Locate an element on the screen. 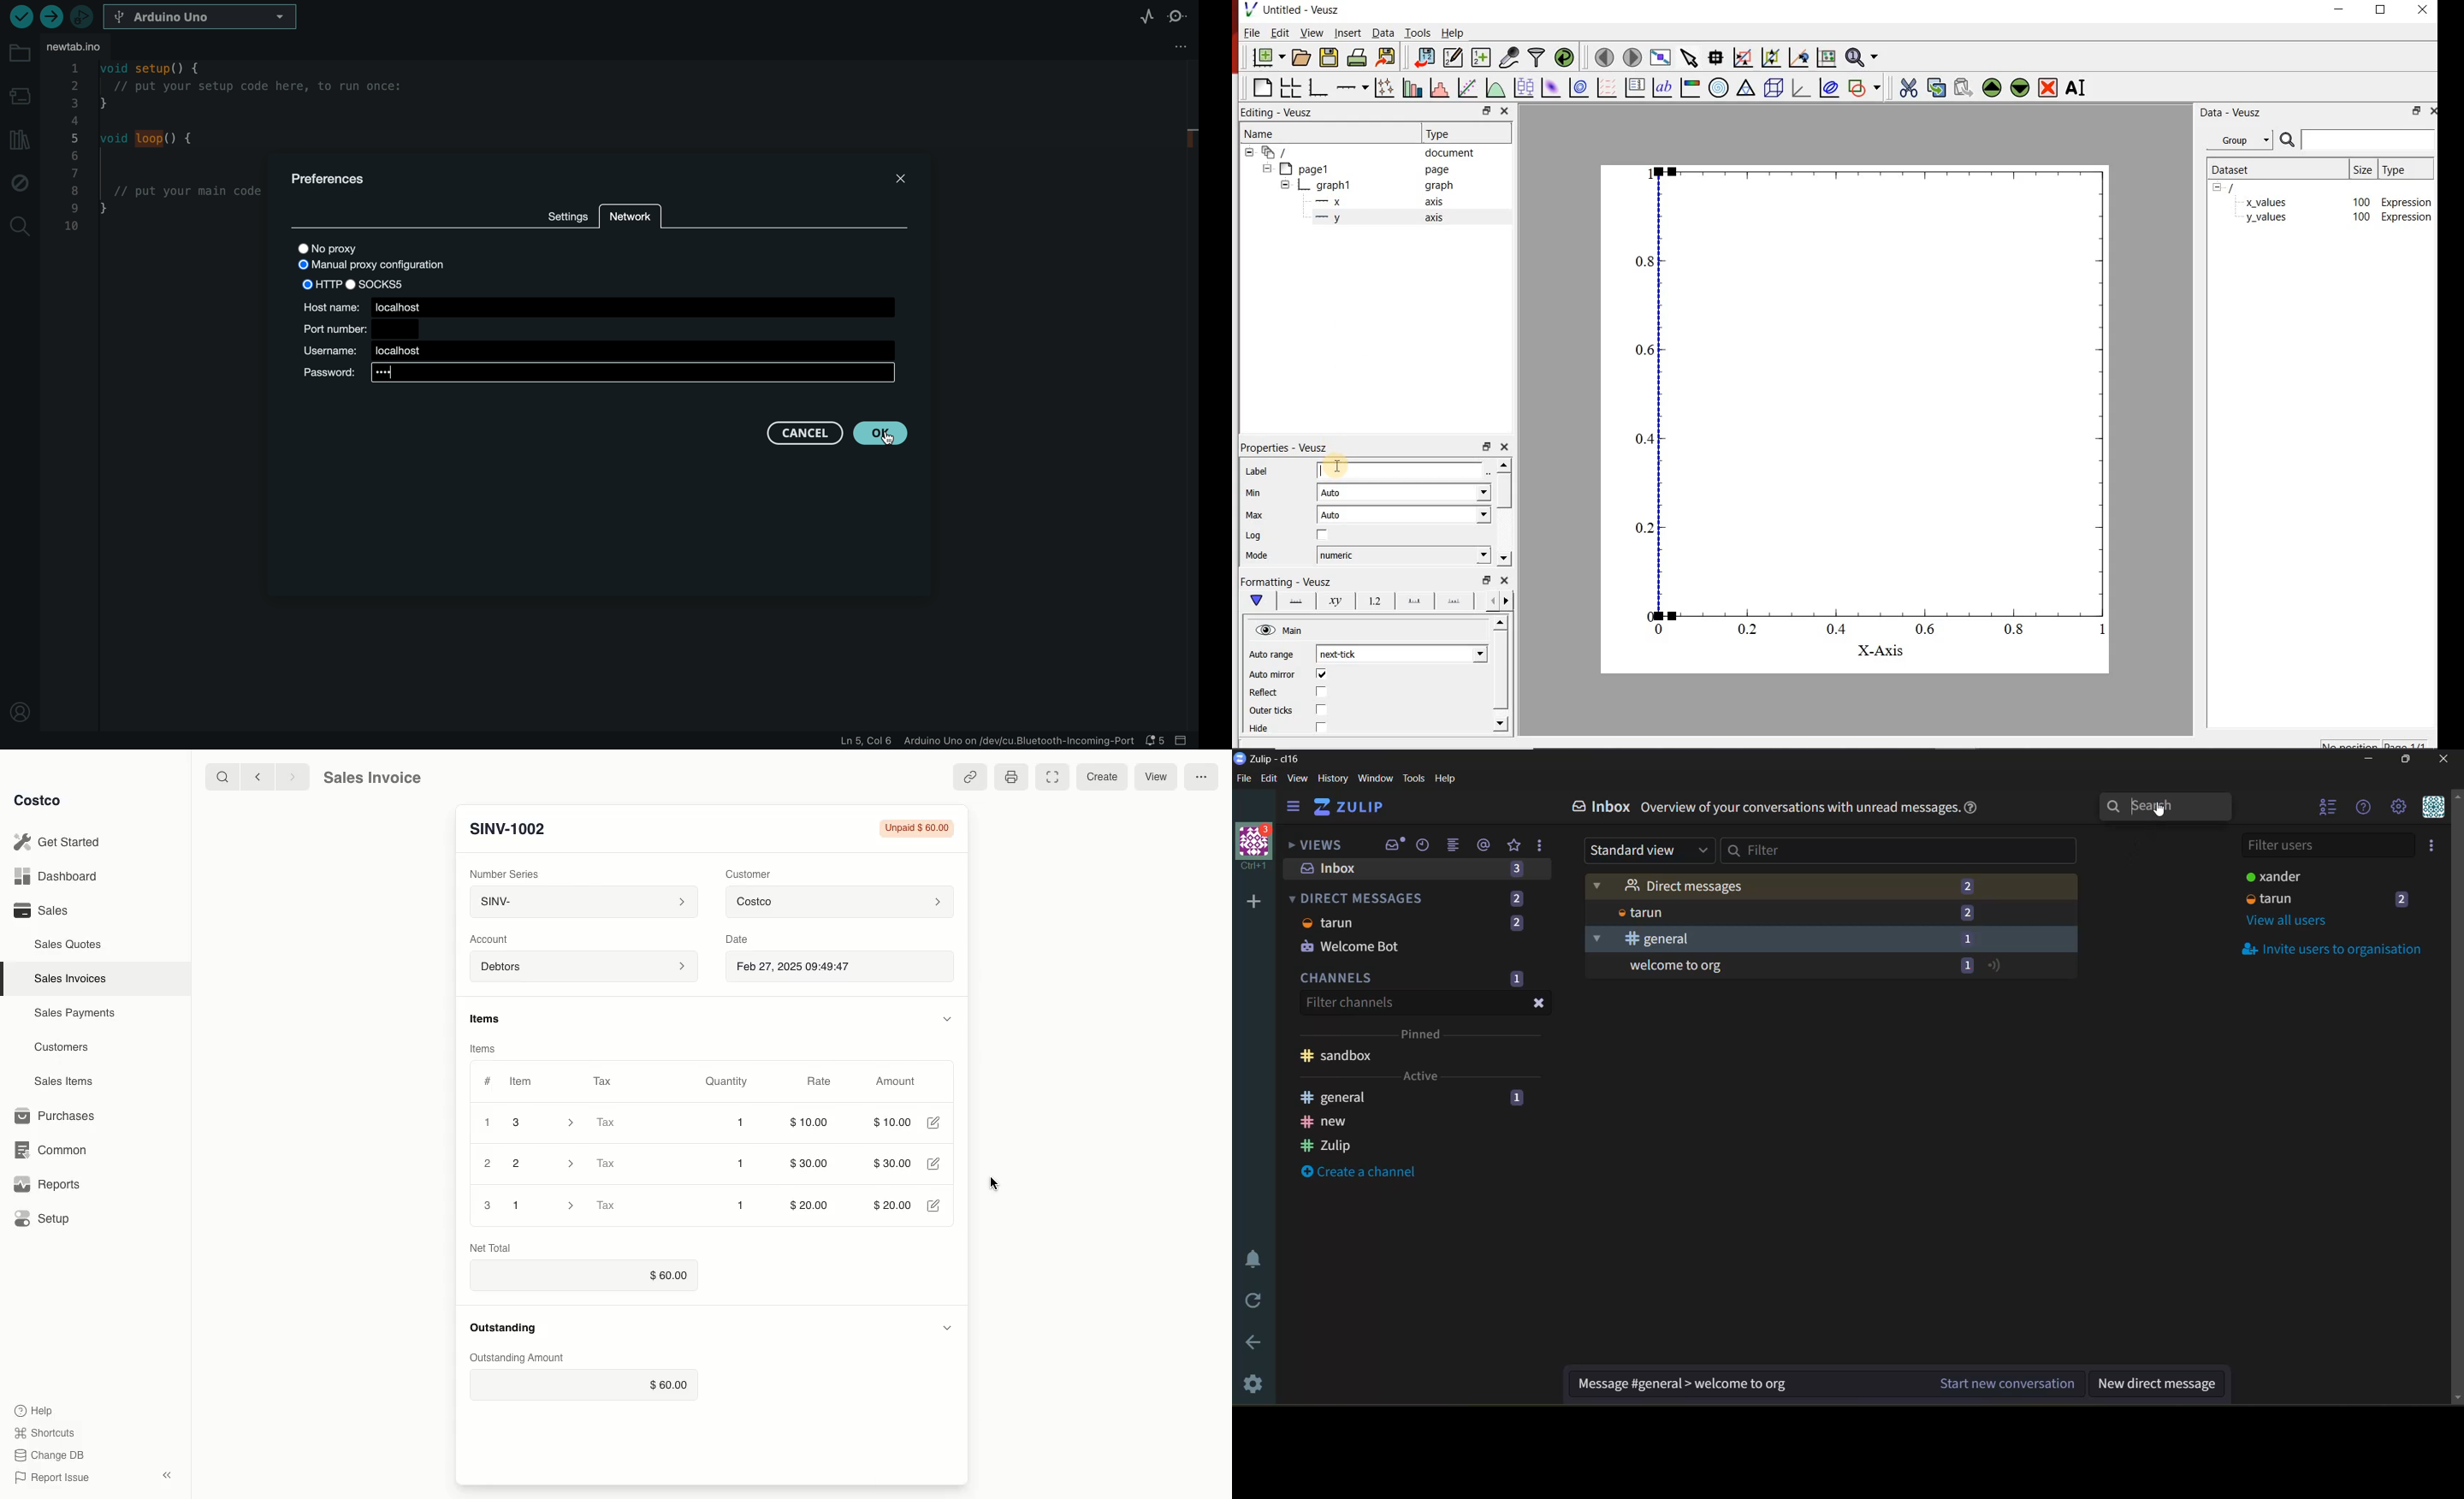 This screenshot has height=1512, width=2464. tarun is located at coordinates (1330, 923).